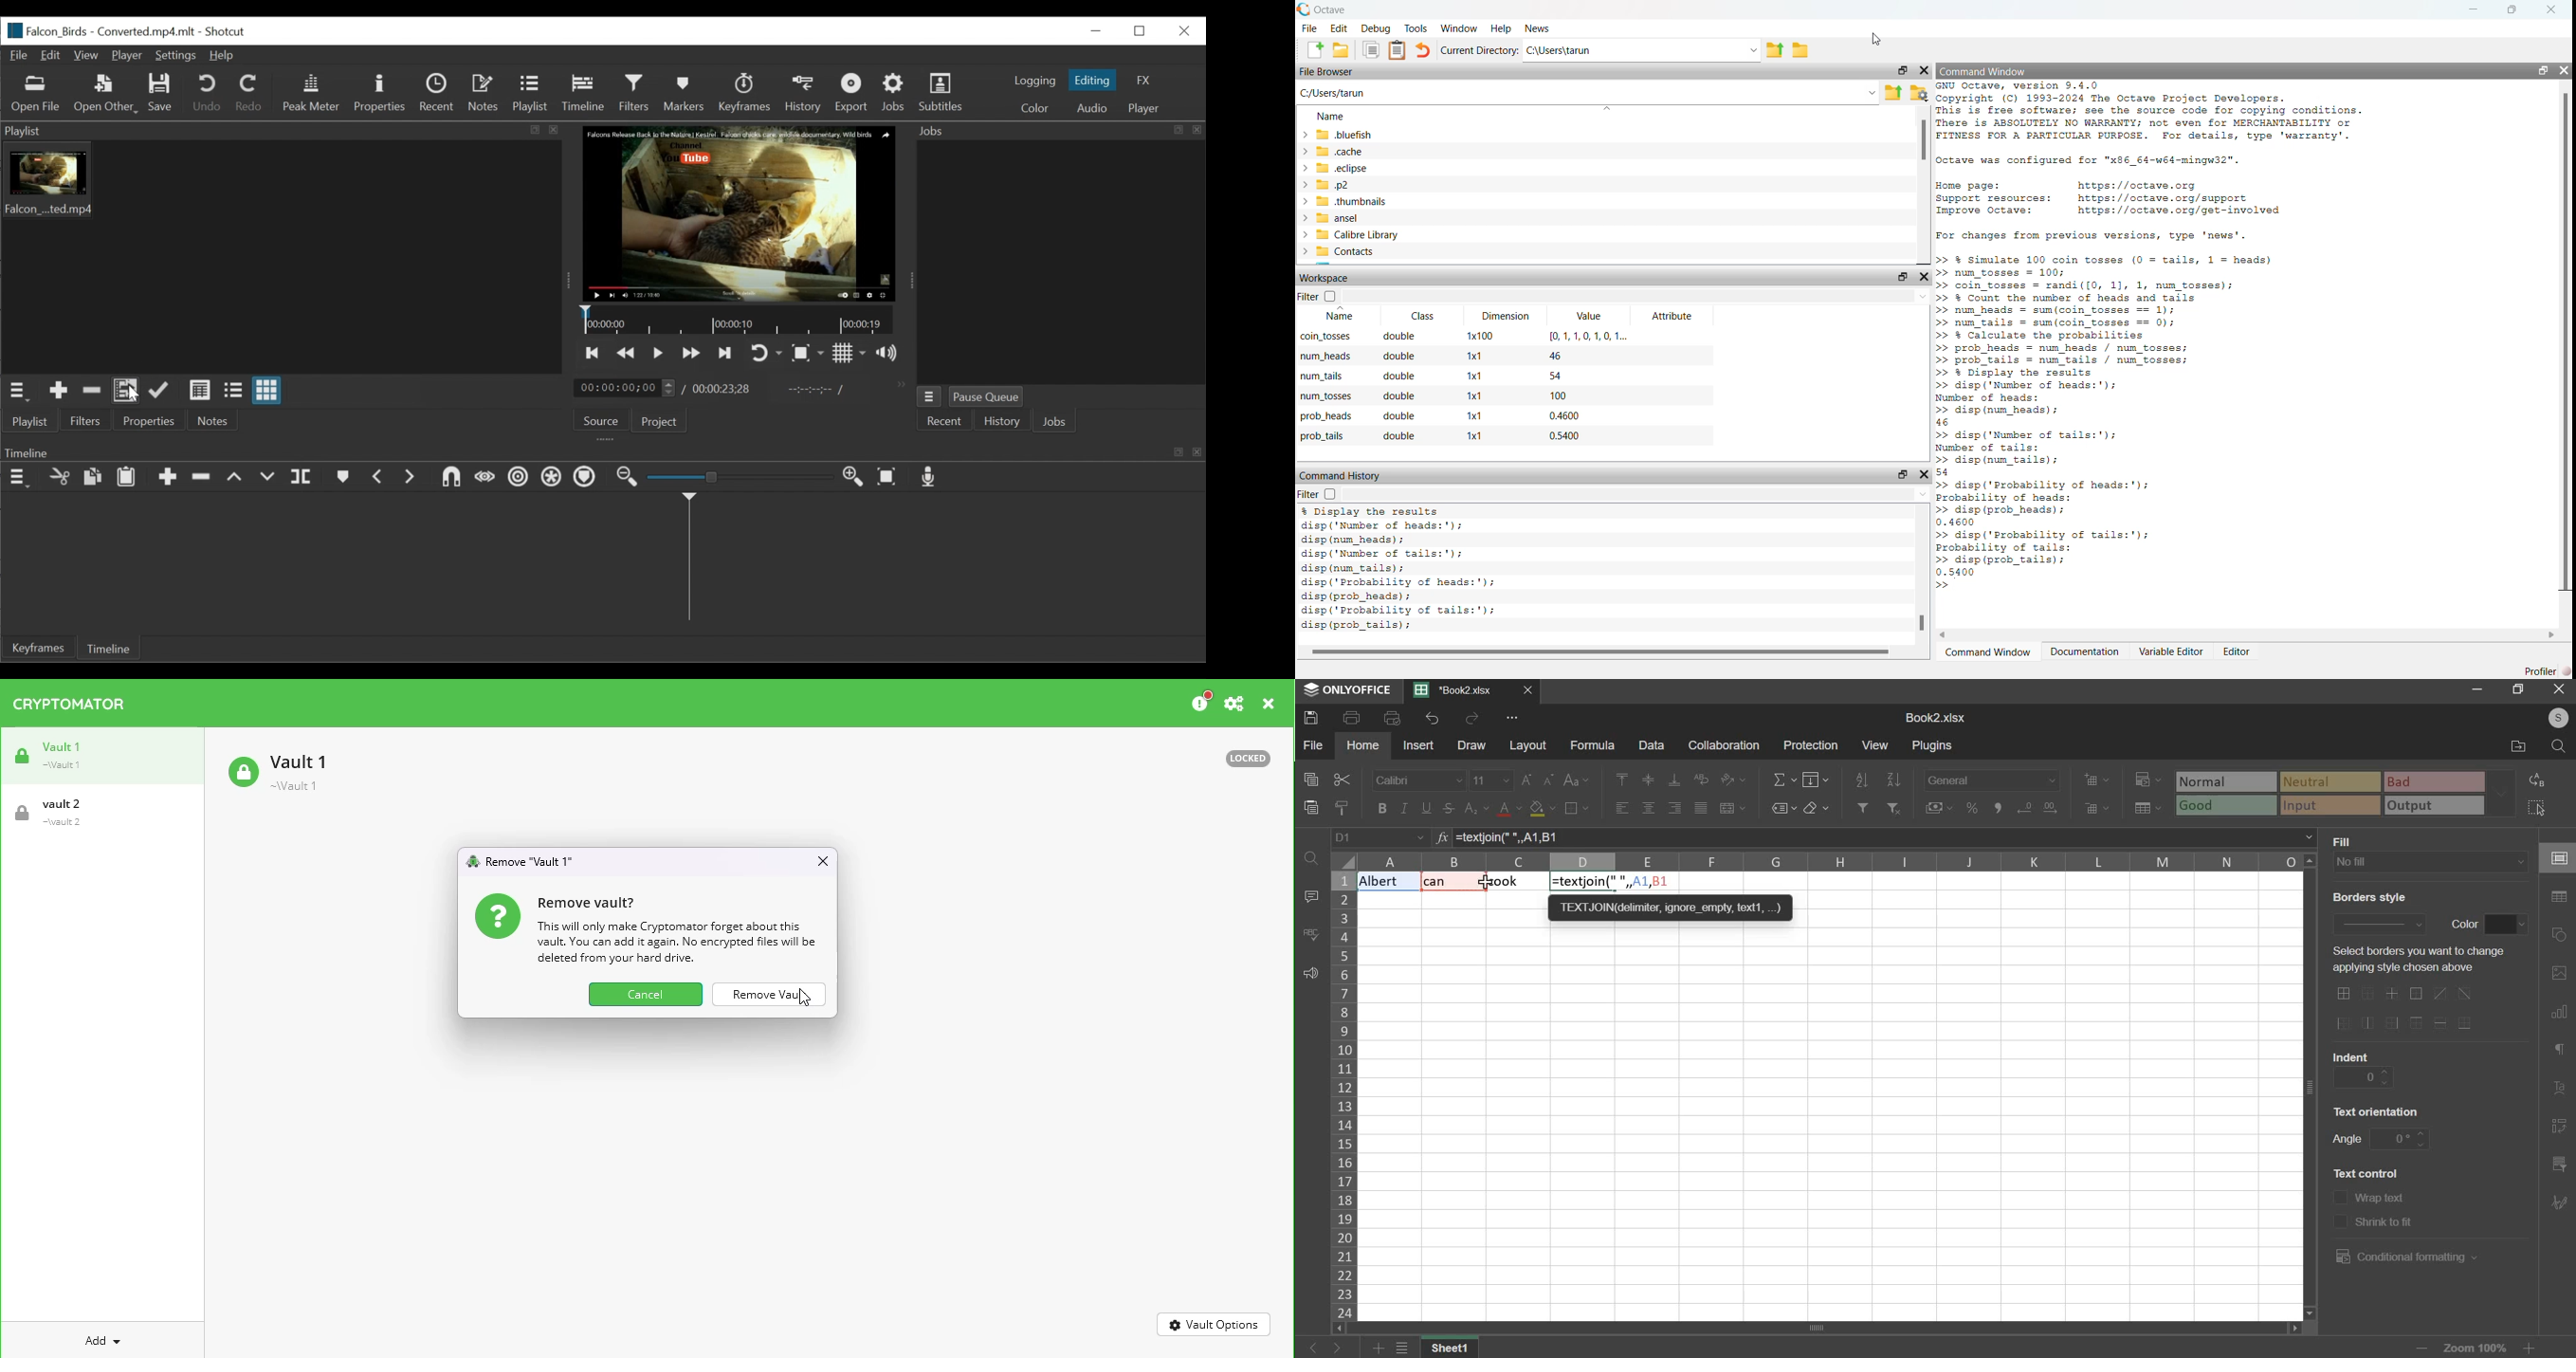 The image size is (2576, 1372). I want to click on History, so click(1004, 422).